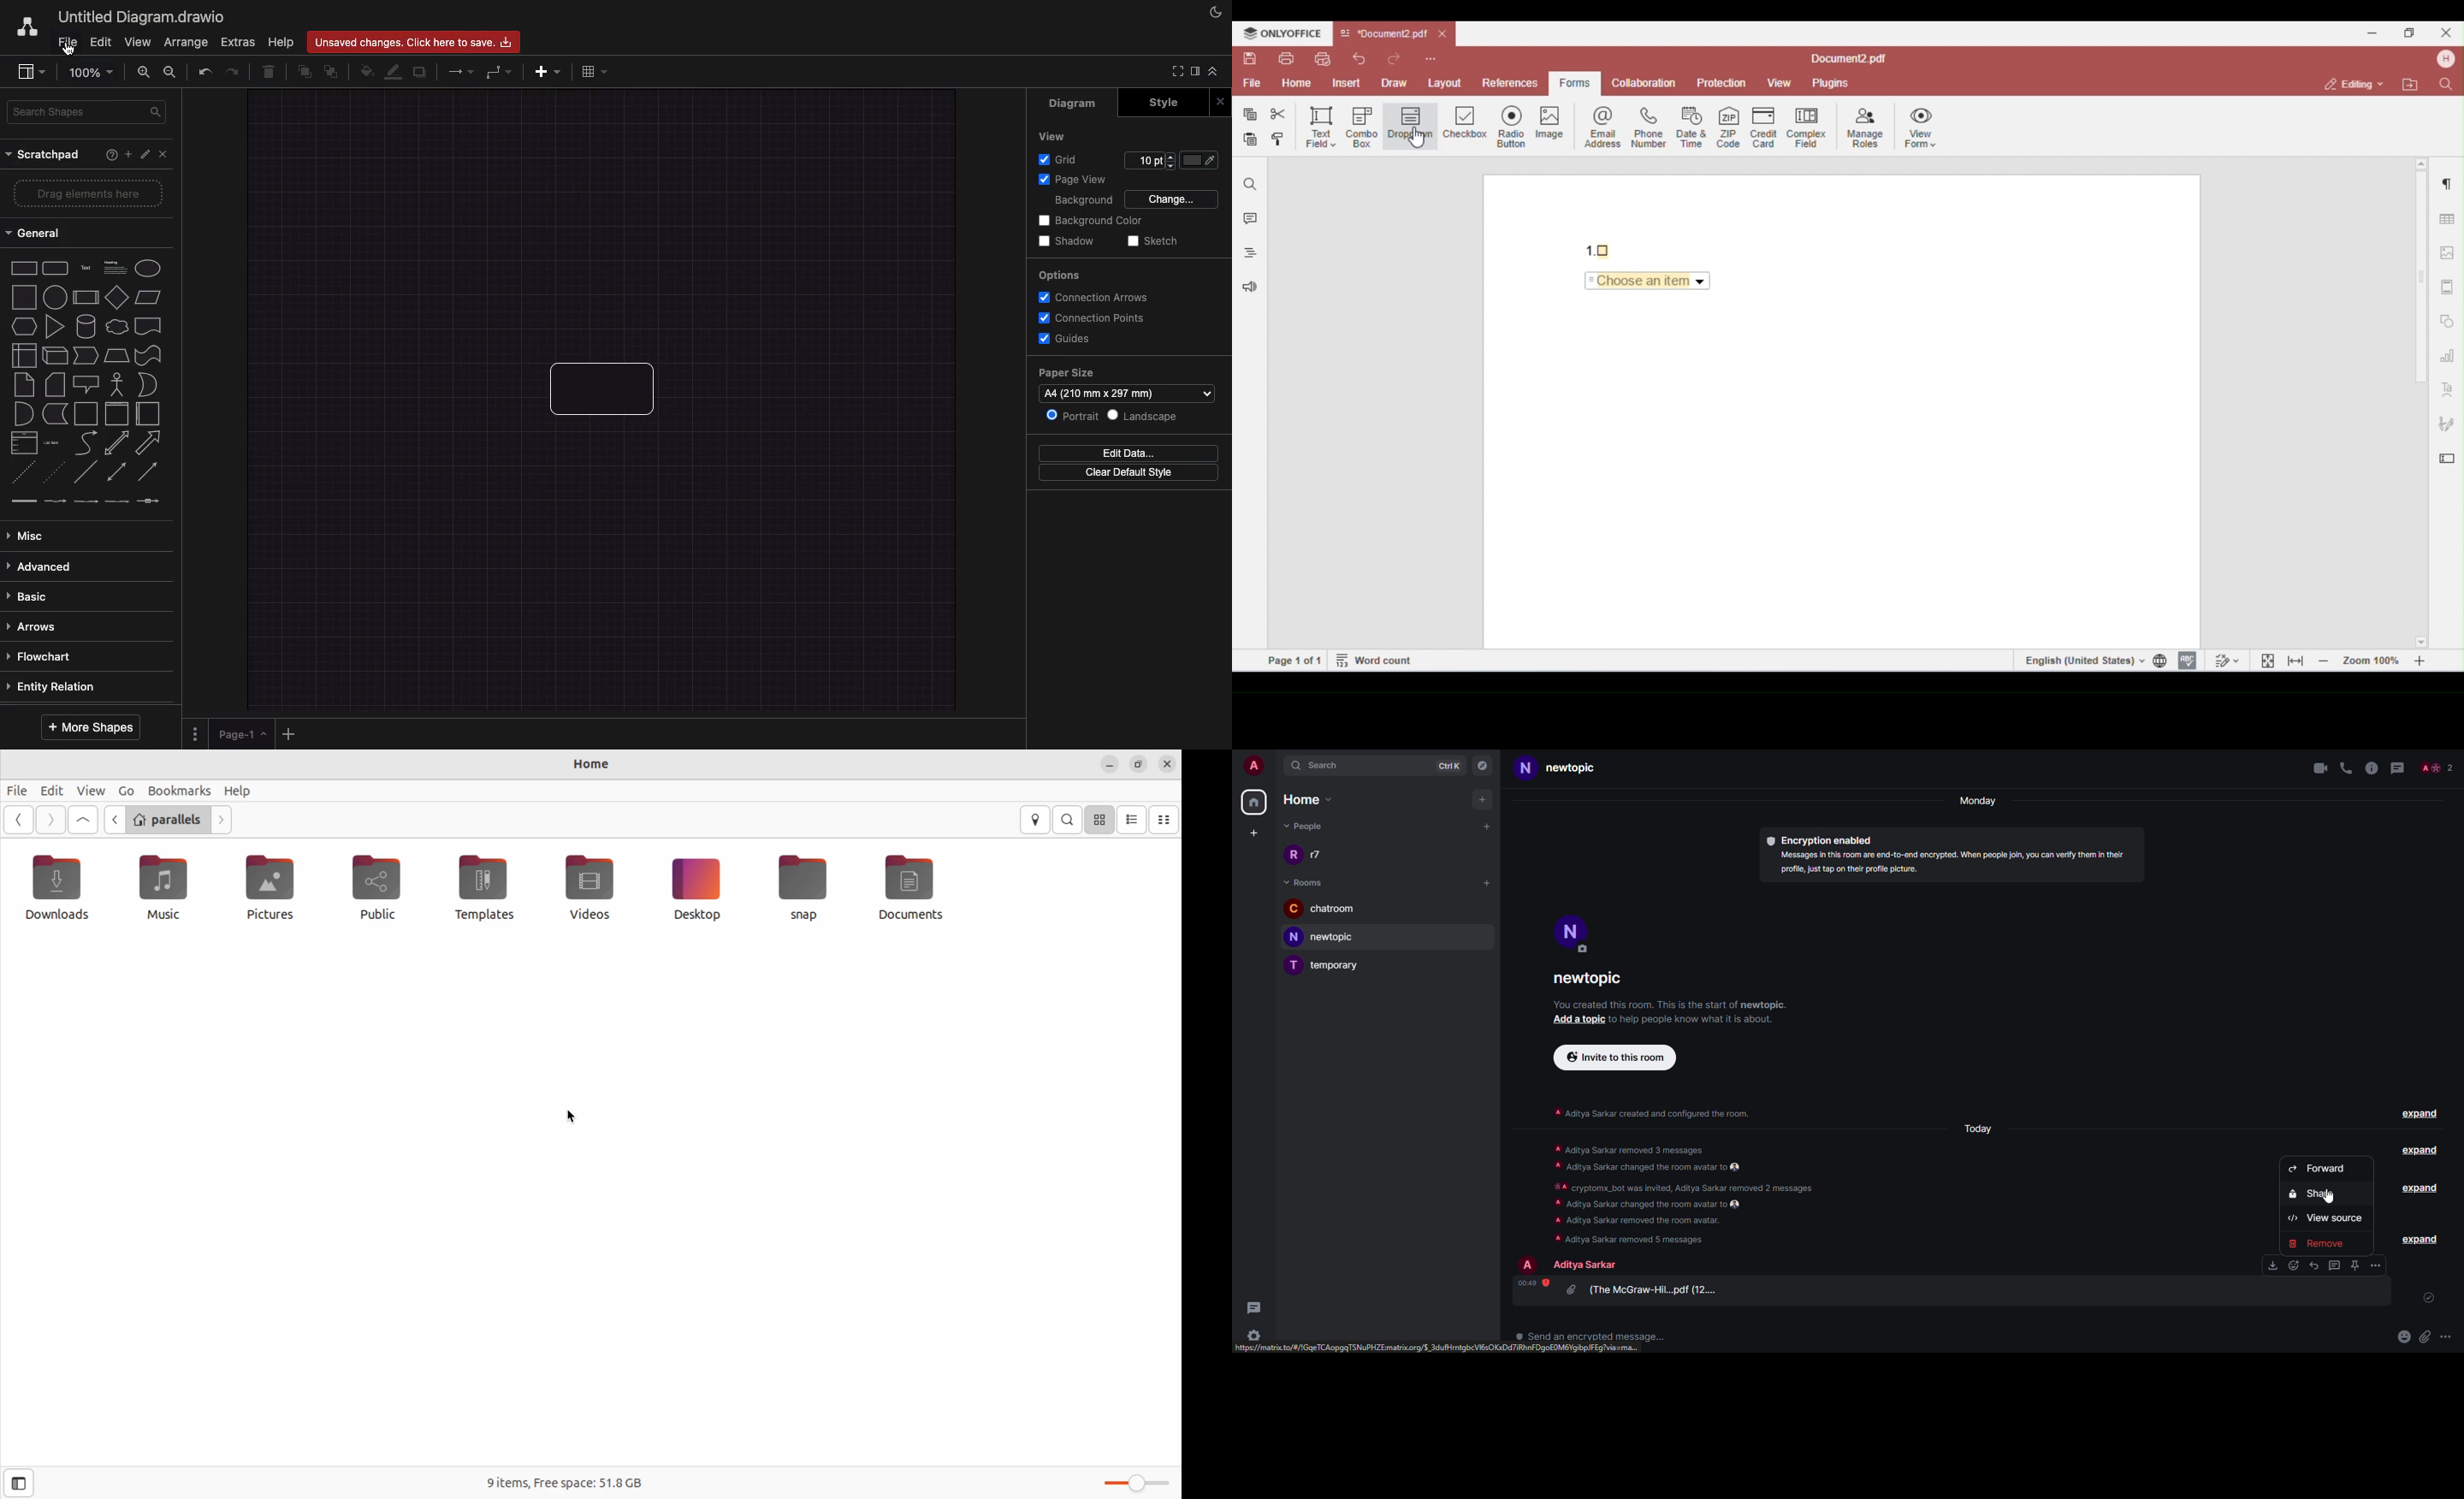 Image resolution: width=2464 pixels, height=1512 pixels. Describe the element at coordinates (1097, 372) in the screenshot. I see `Paper size` at that location.